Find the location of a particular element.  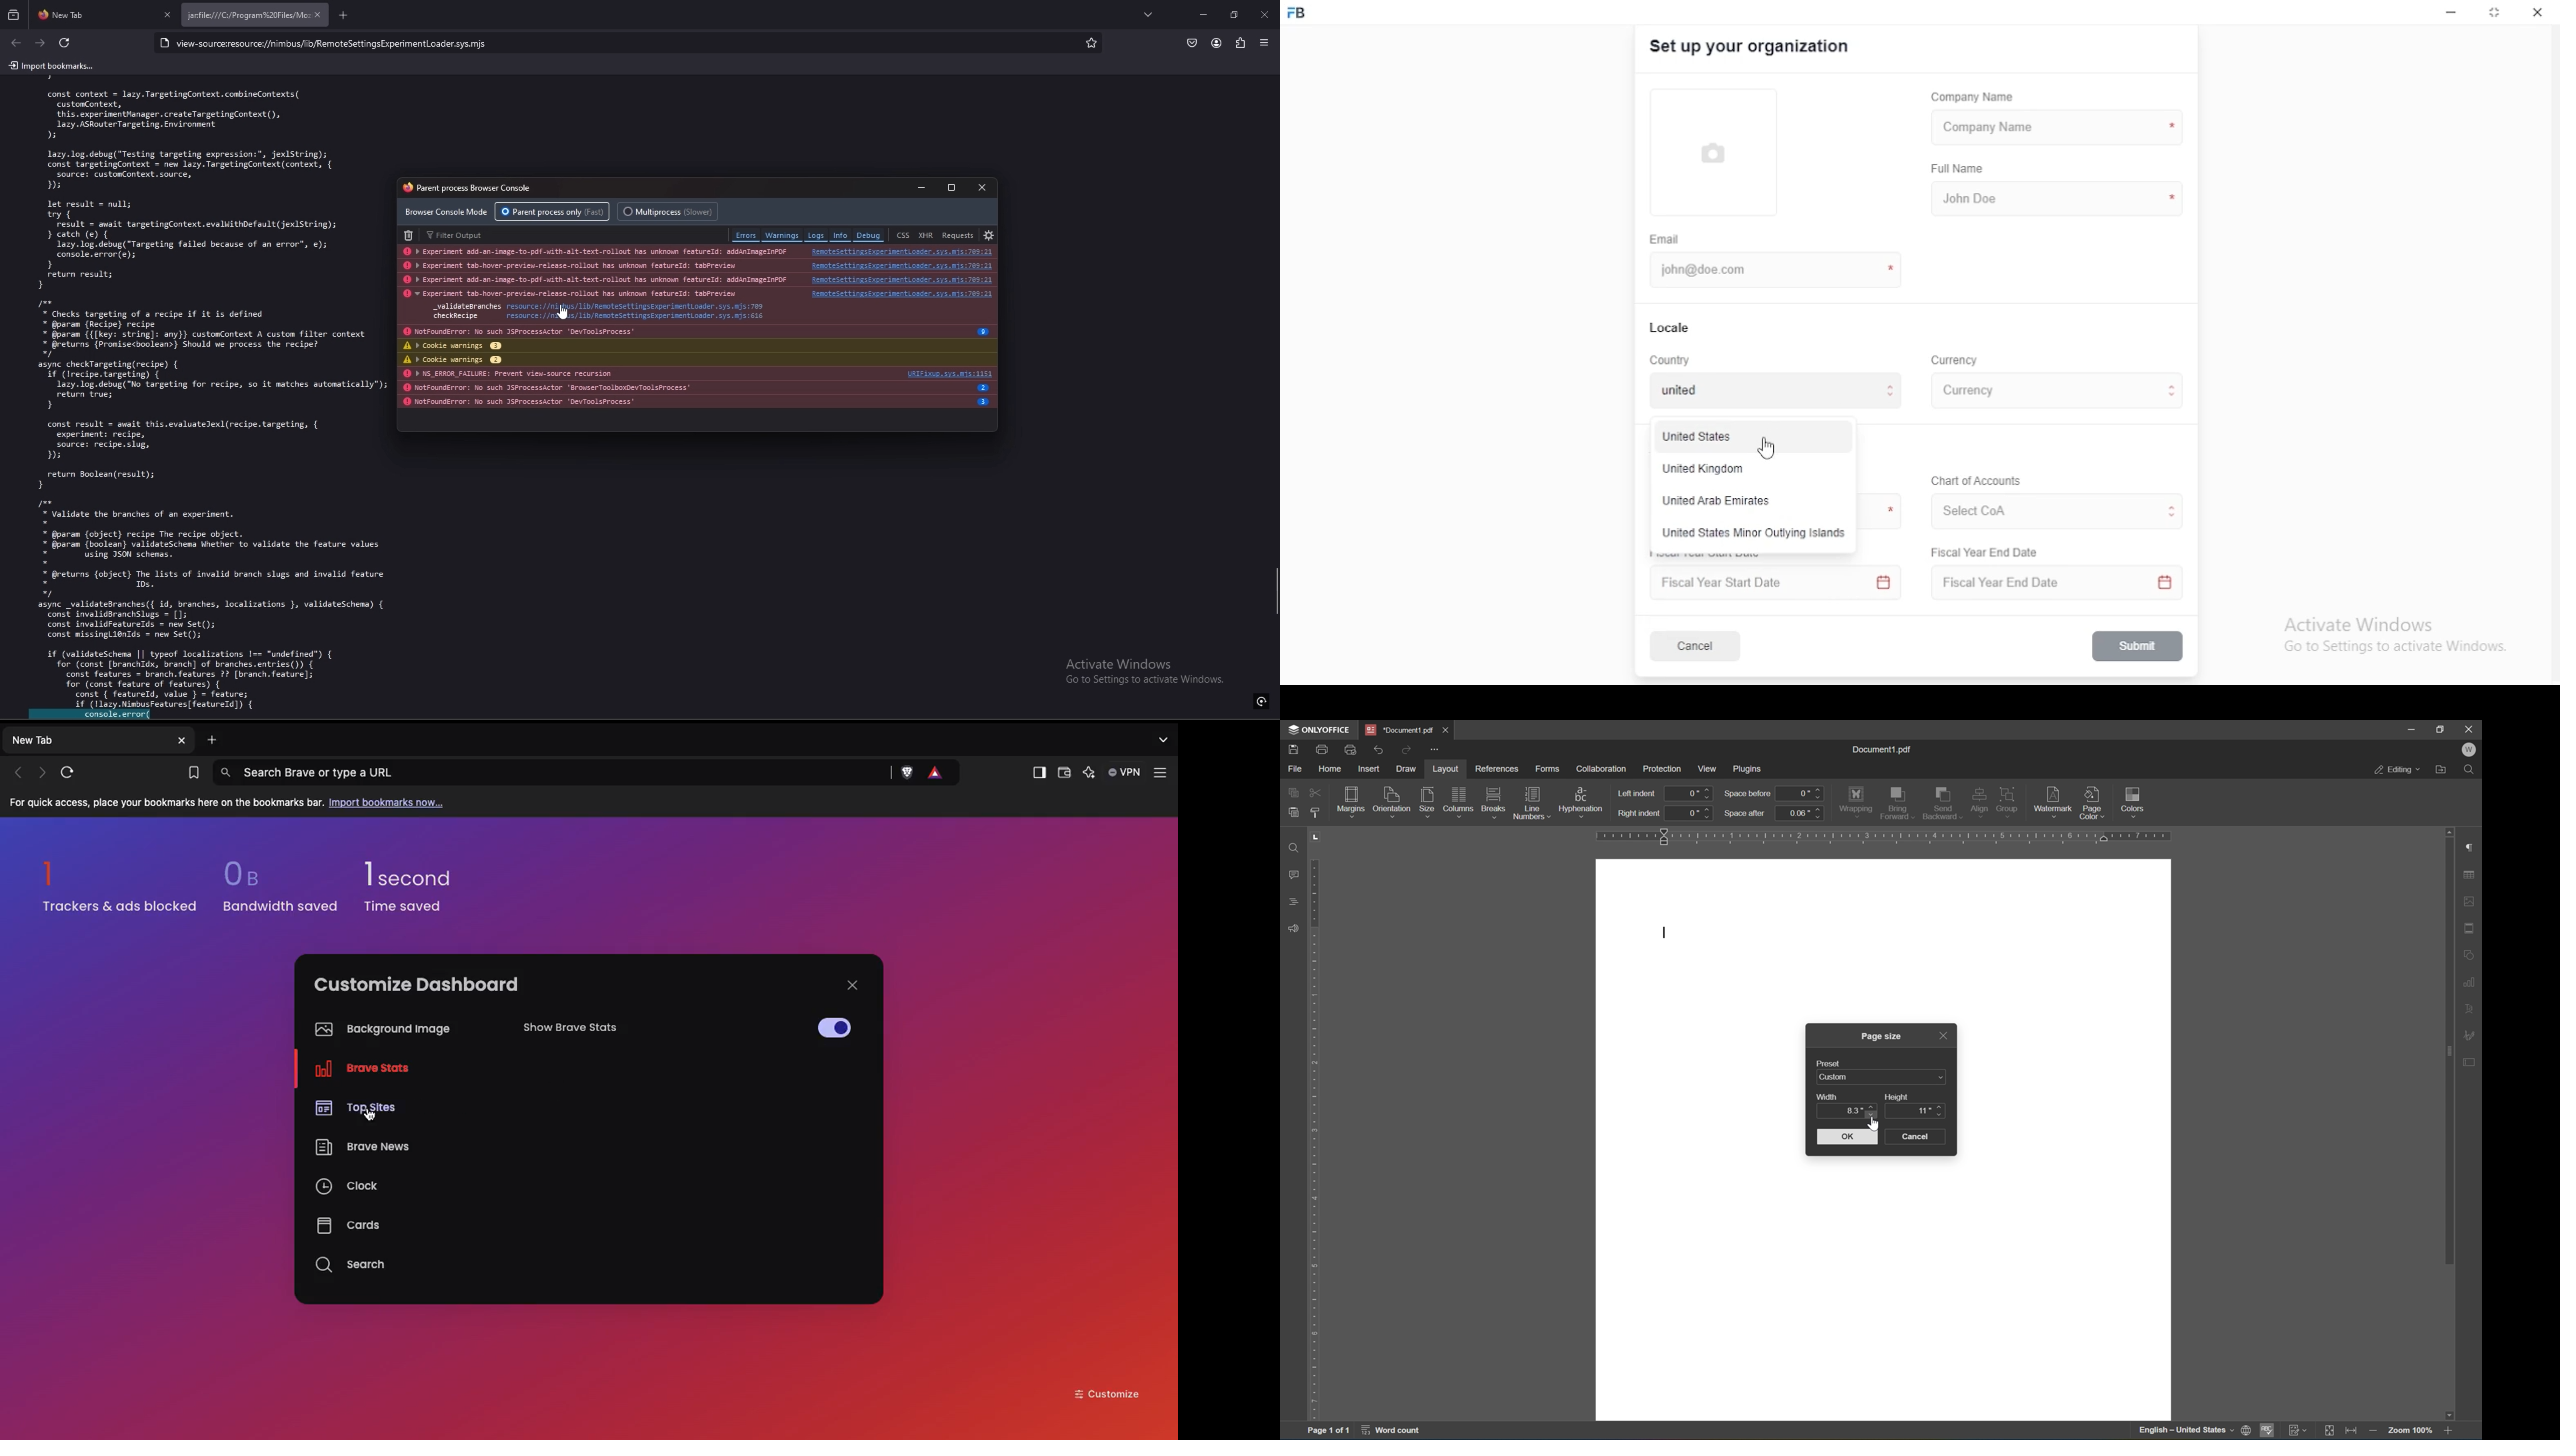

console is located at coordinates (473, 189).